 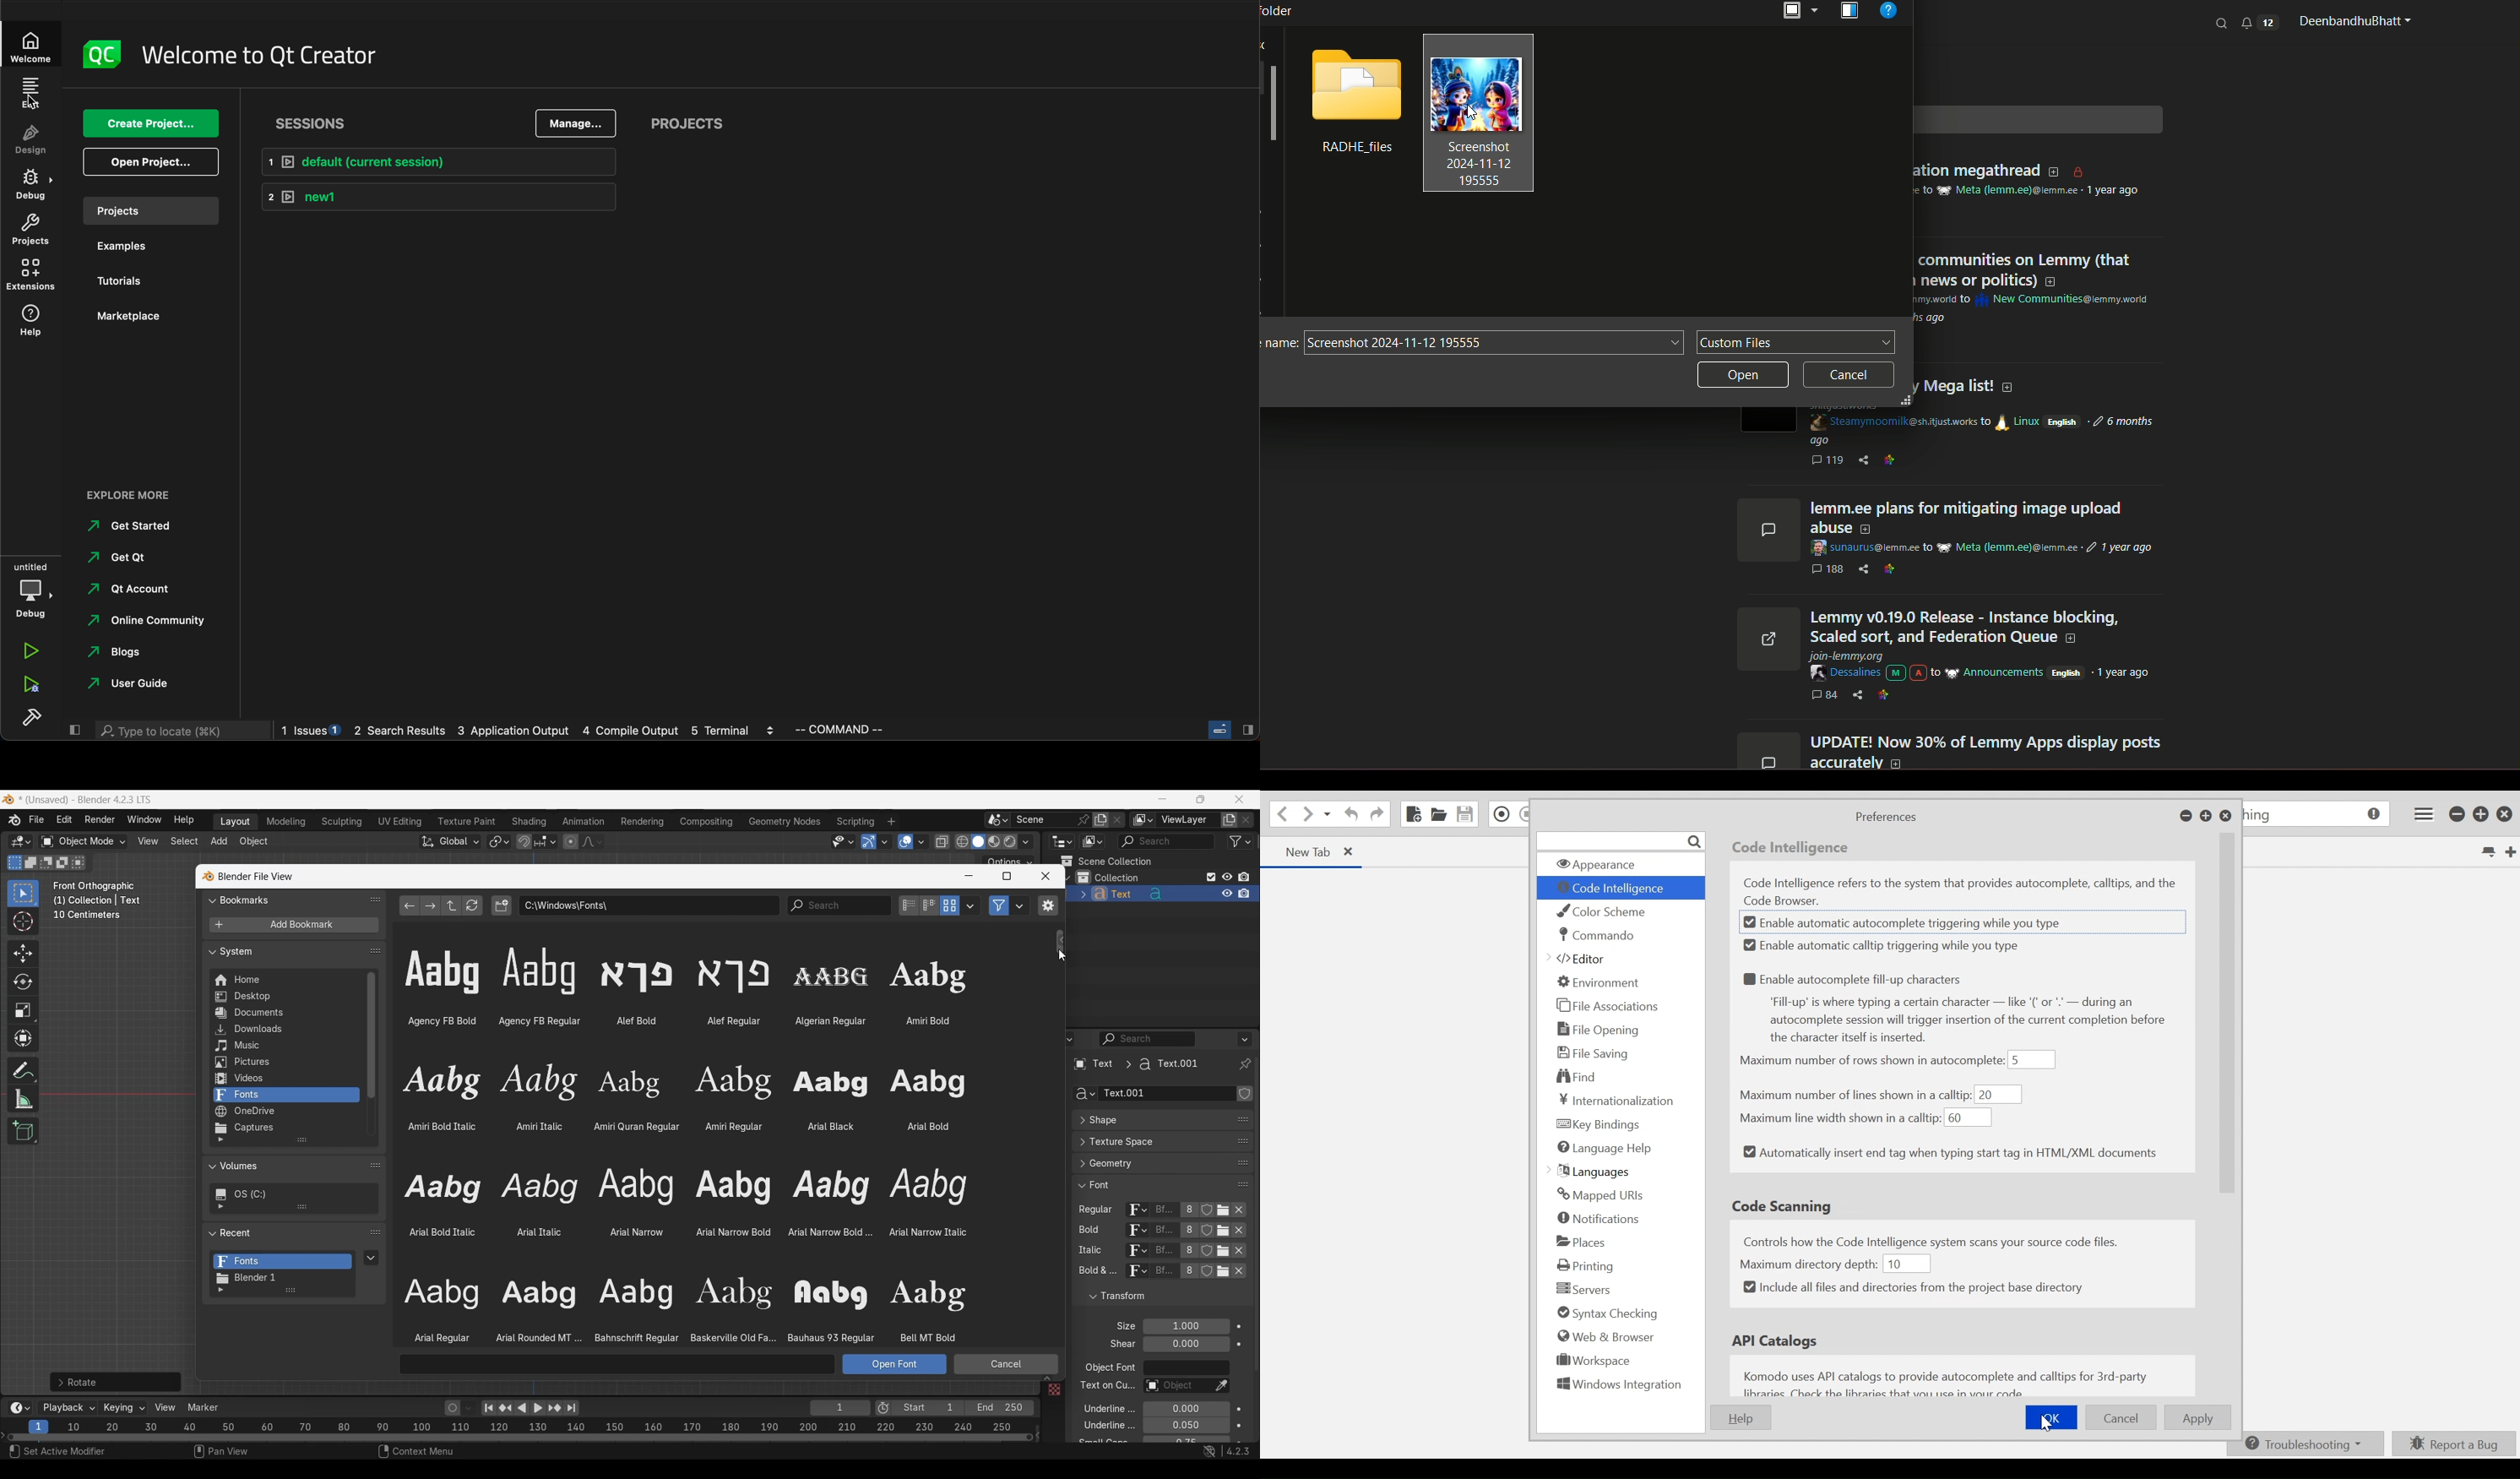 What do you see at coordinates (1149, 1142) in the screenshot?
I see `Click to expand Texture Space` at bounding box center [1149, 1142].